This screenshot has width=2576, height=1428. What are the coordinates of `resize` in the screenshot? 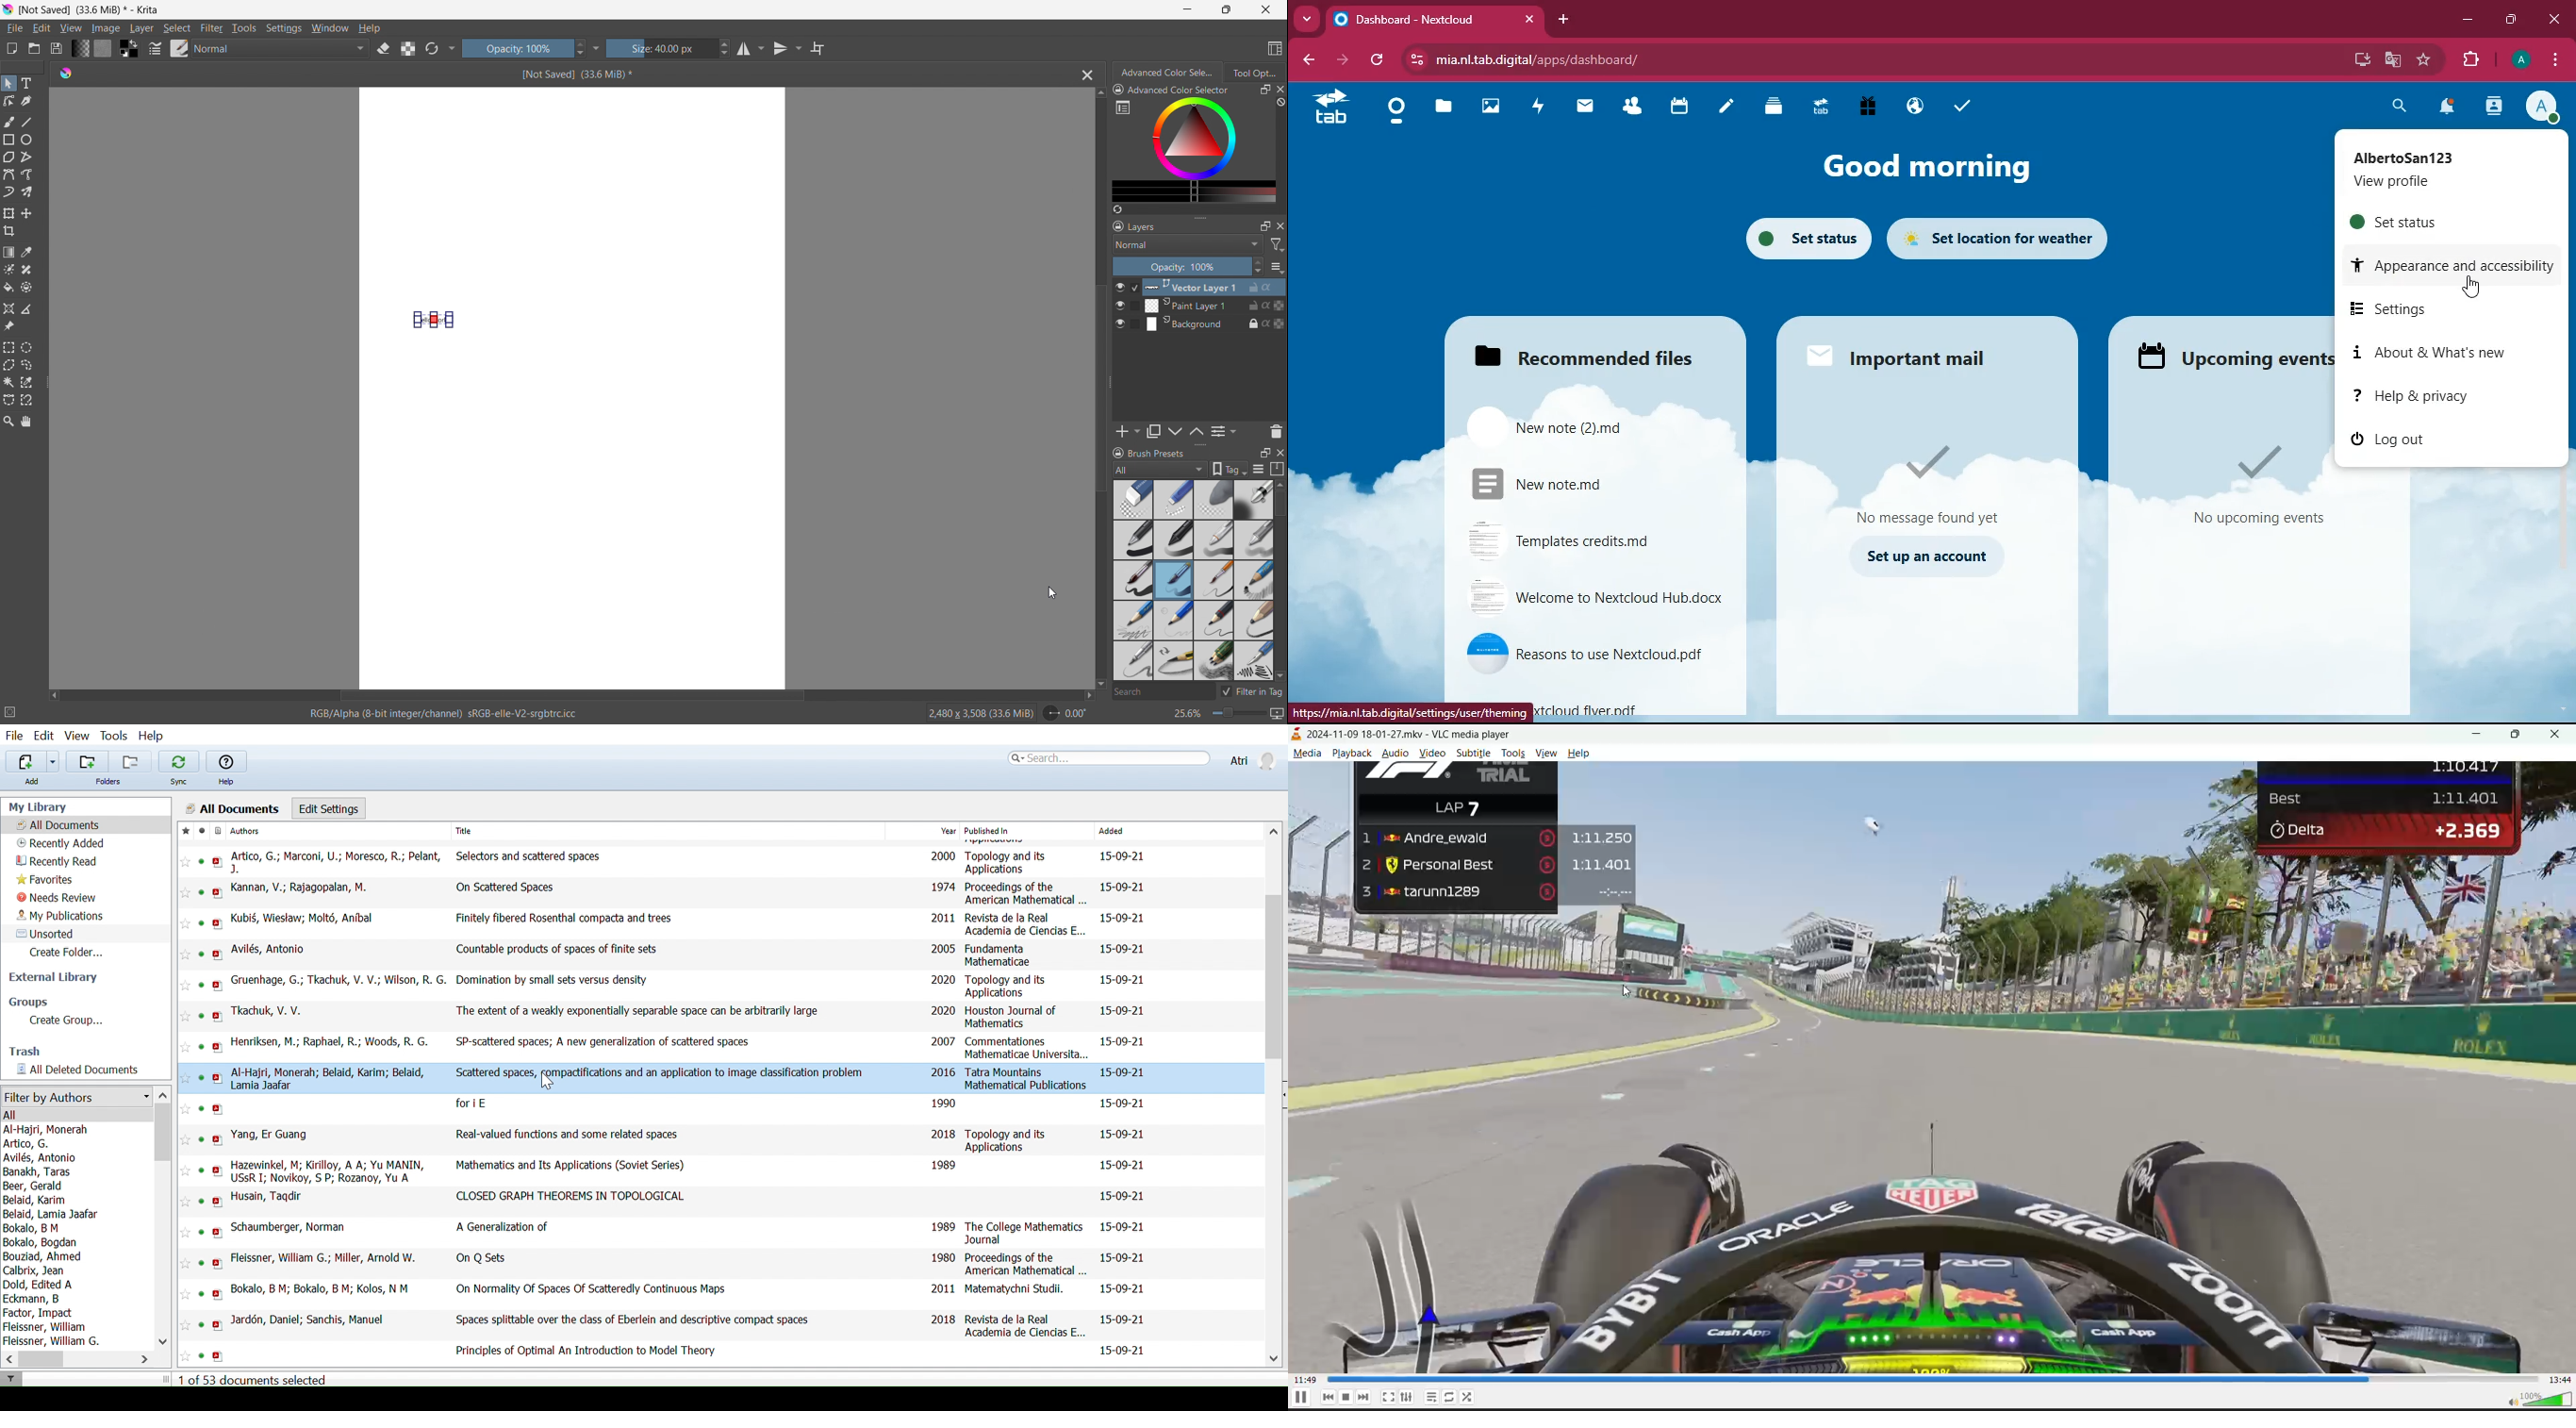 It's located at (1200, 216).